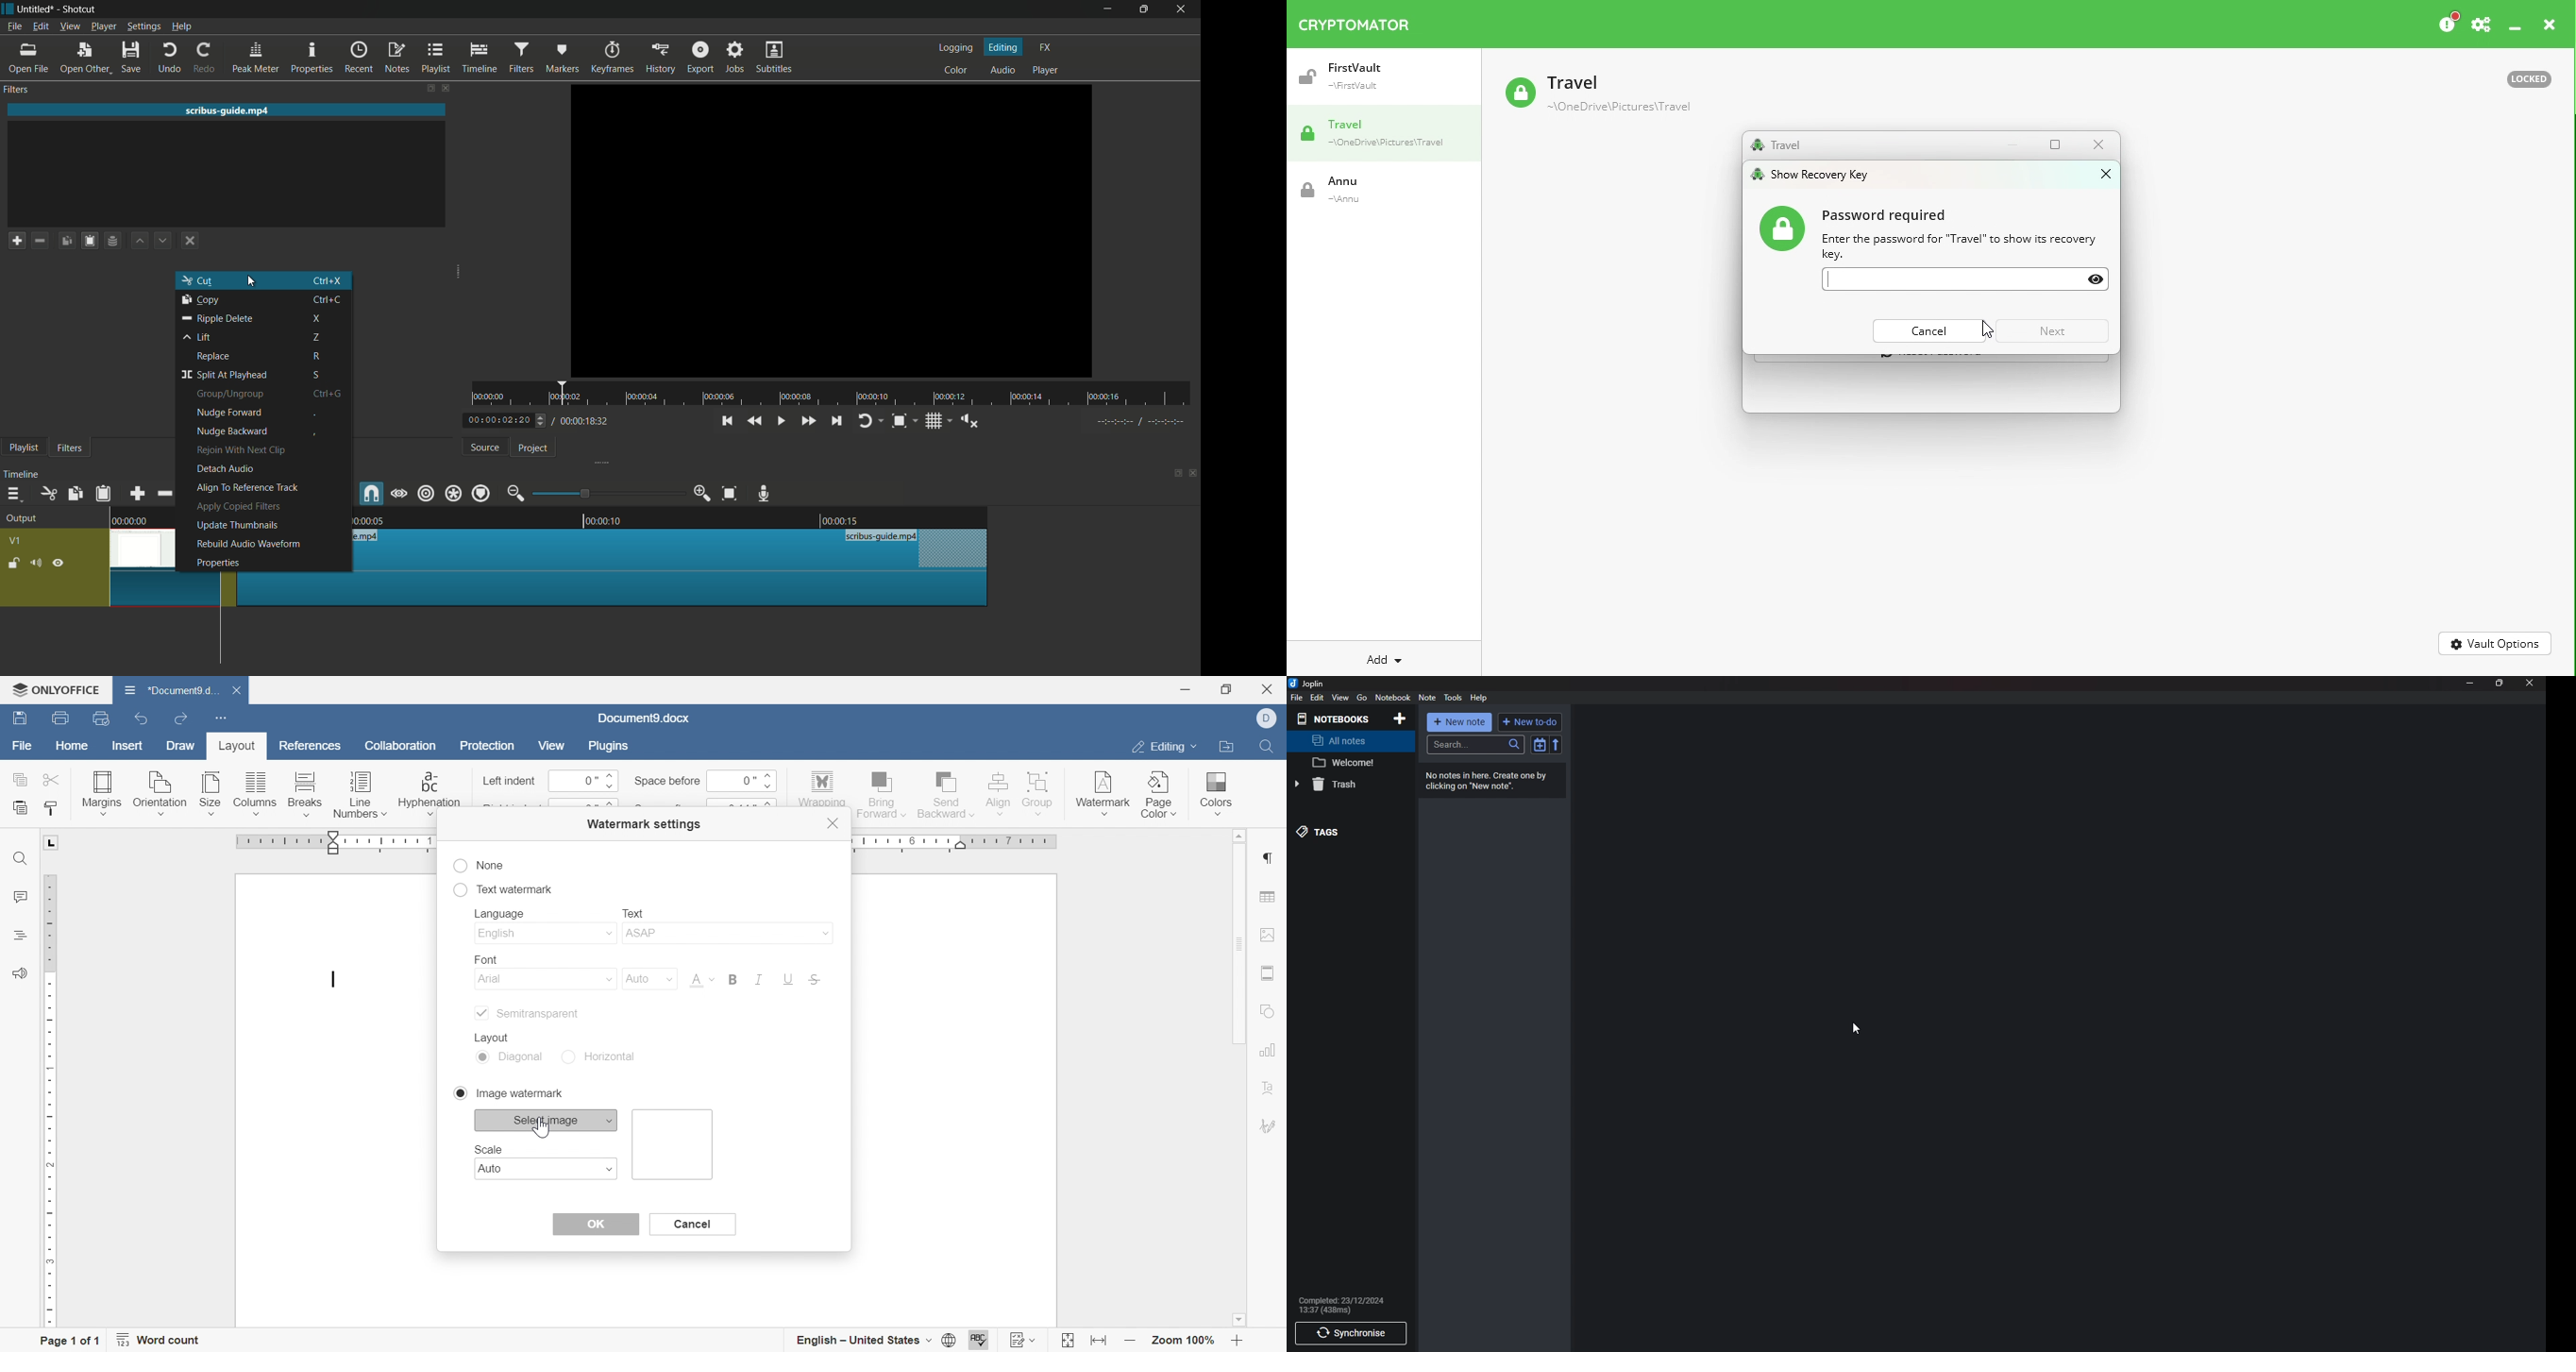 The width and height of the screenshot is (2576, 1372). Describe the element at coordinates (1350, 742) in the screenshot. I see `All notes` at that location.